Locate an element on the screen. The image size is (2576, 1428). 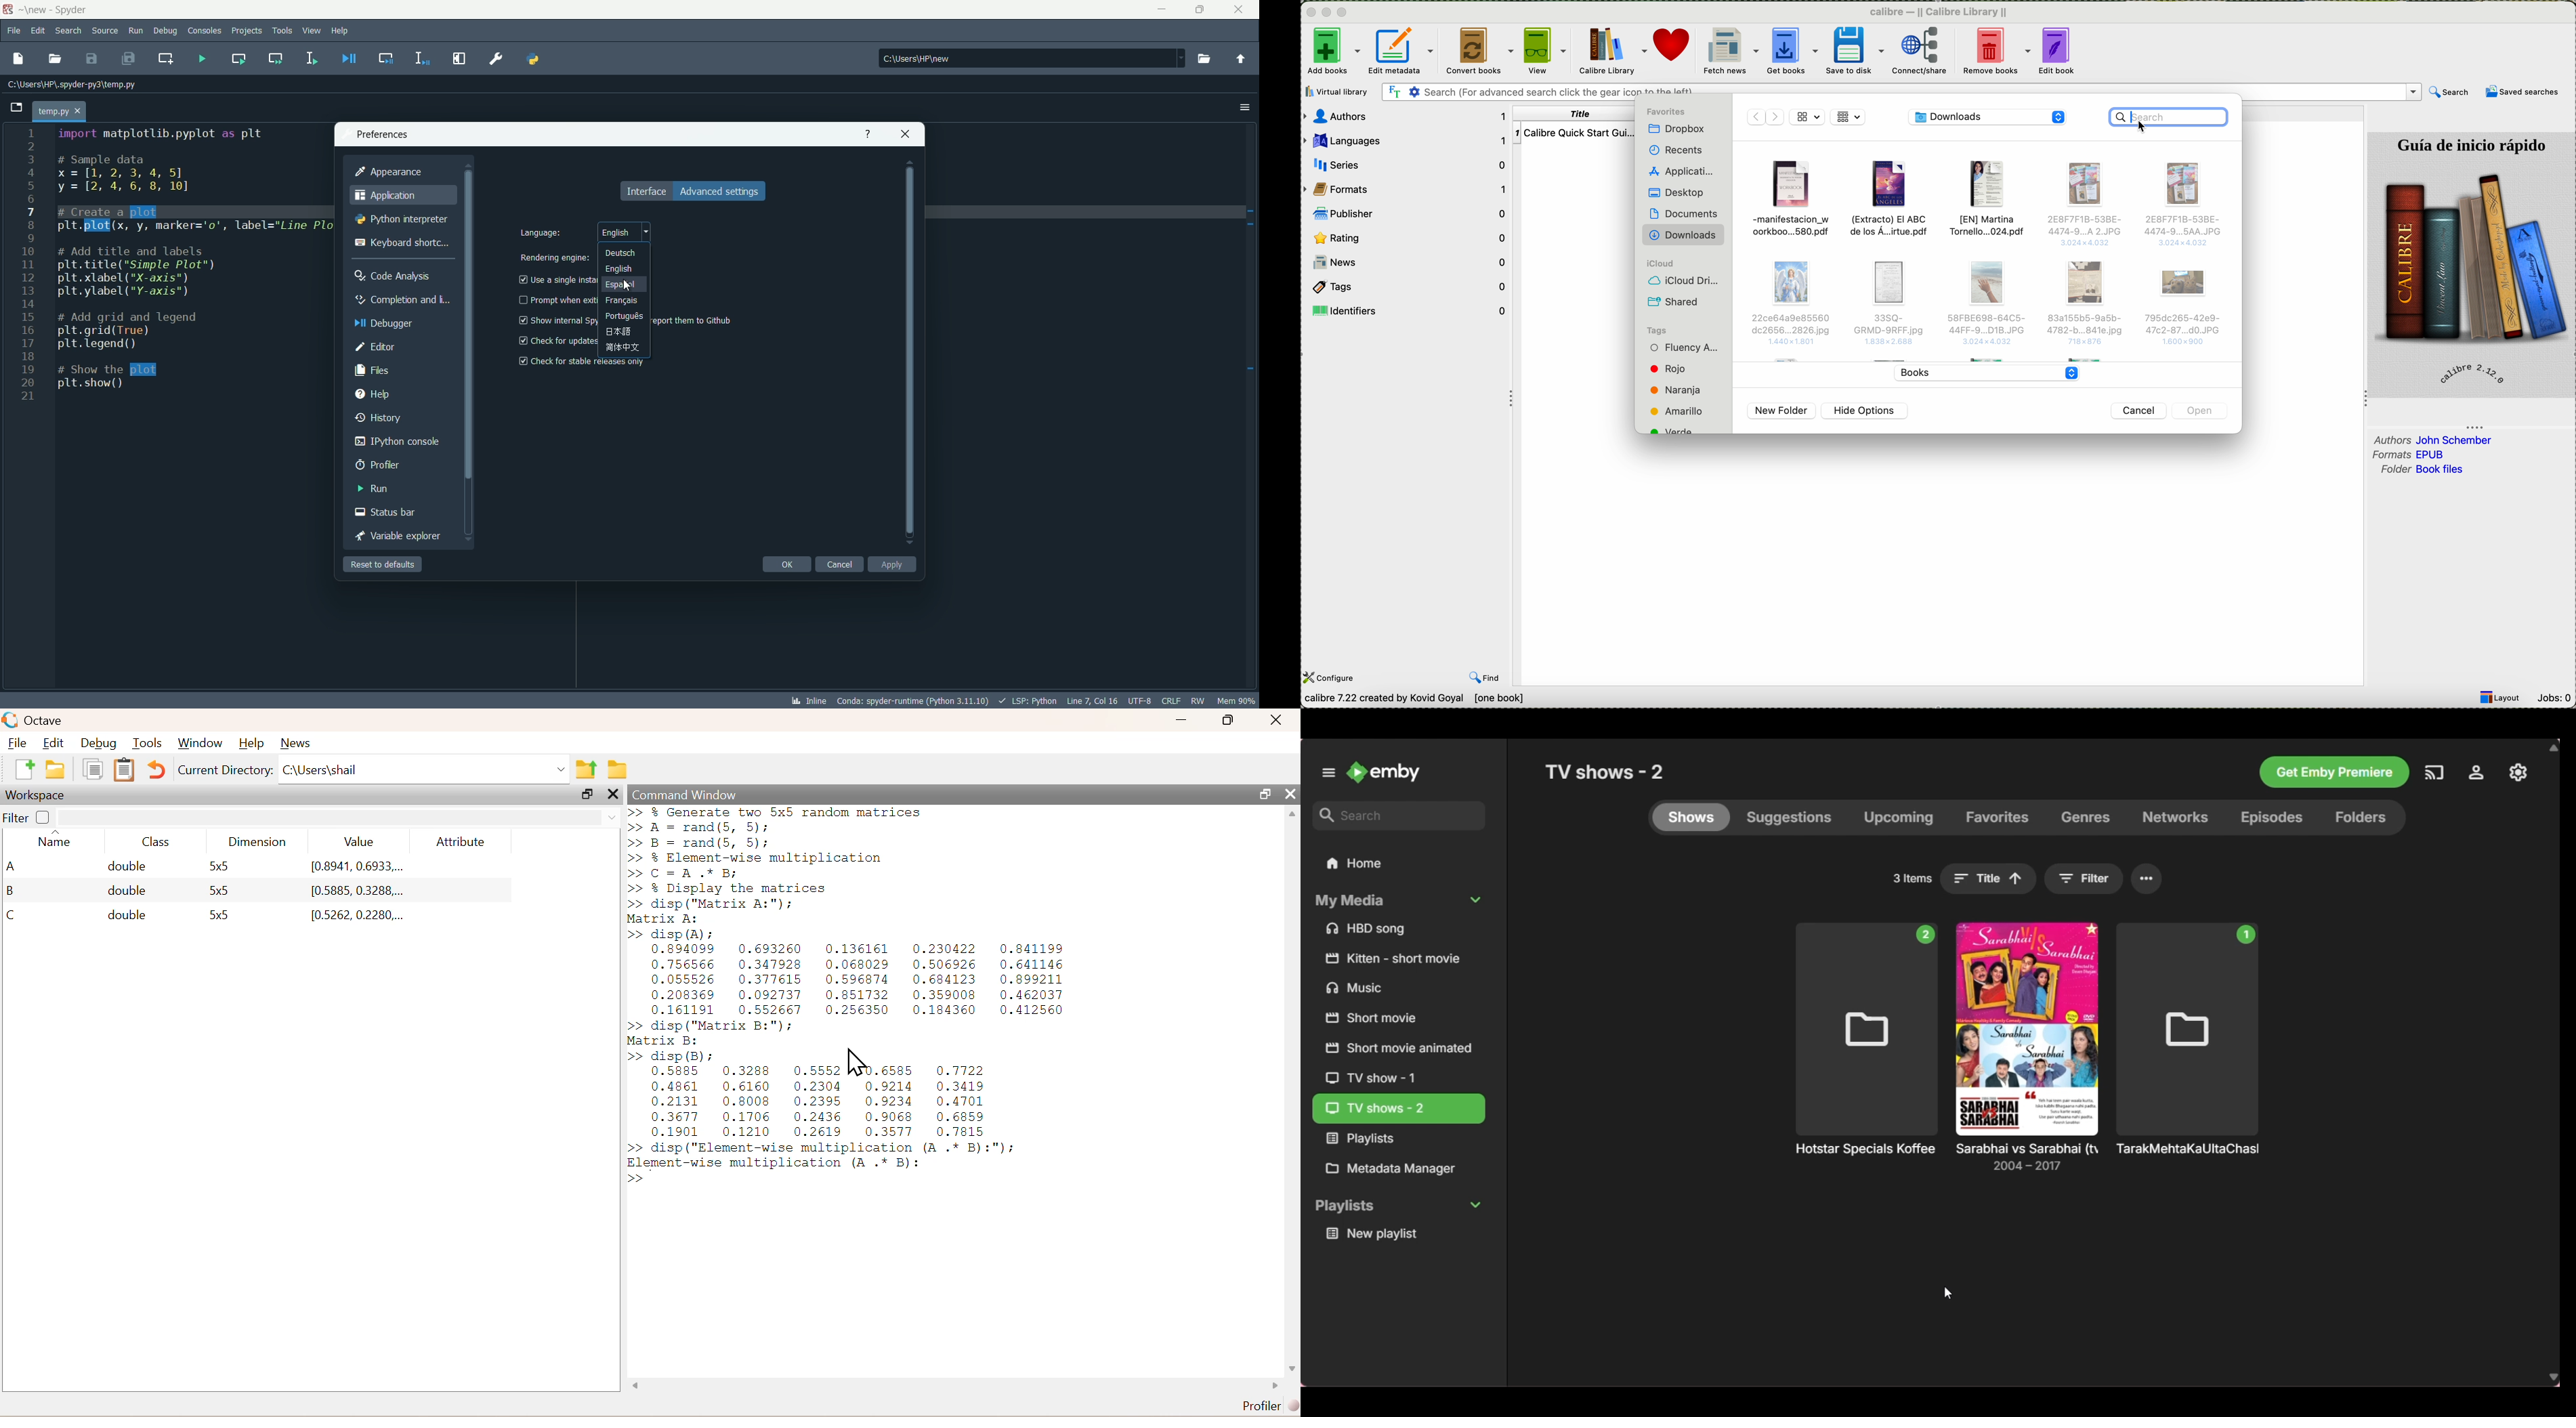
icloud drive is located at coordinates (1686, 280).